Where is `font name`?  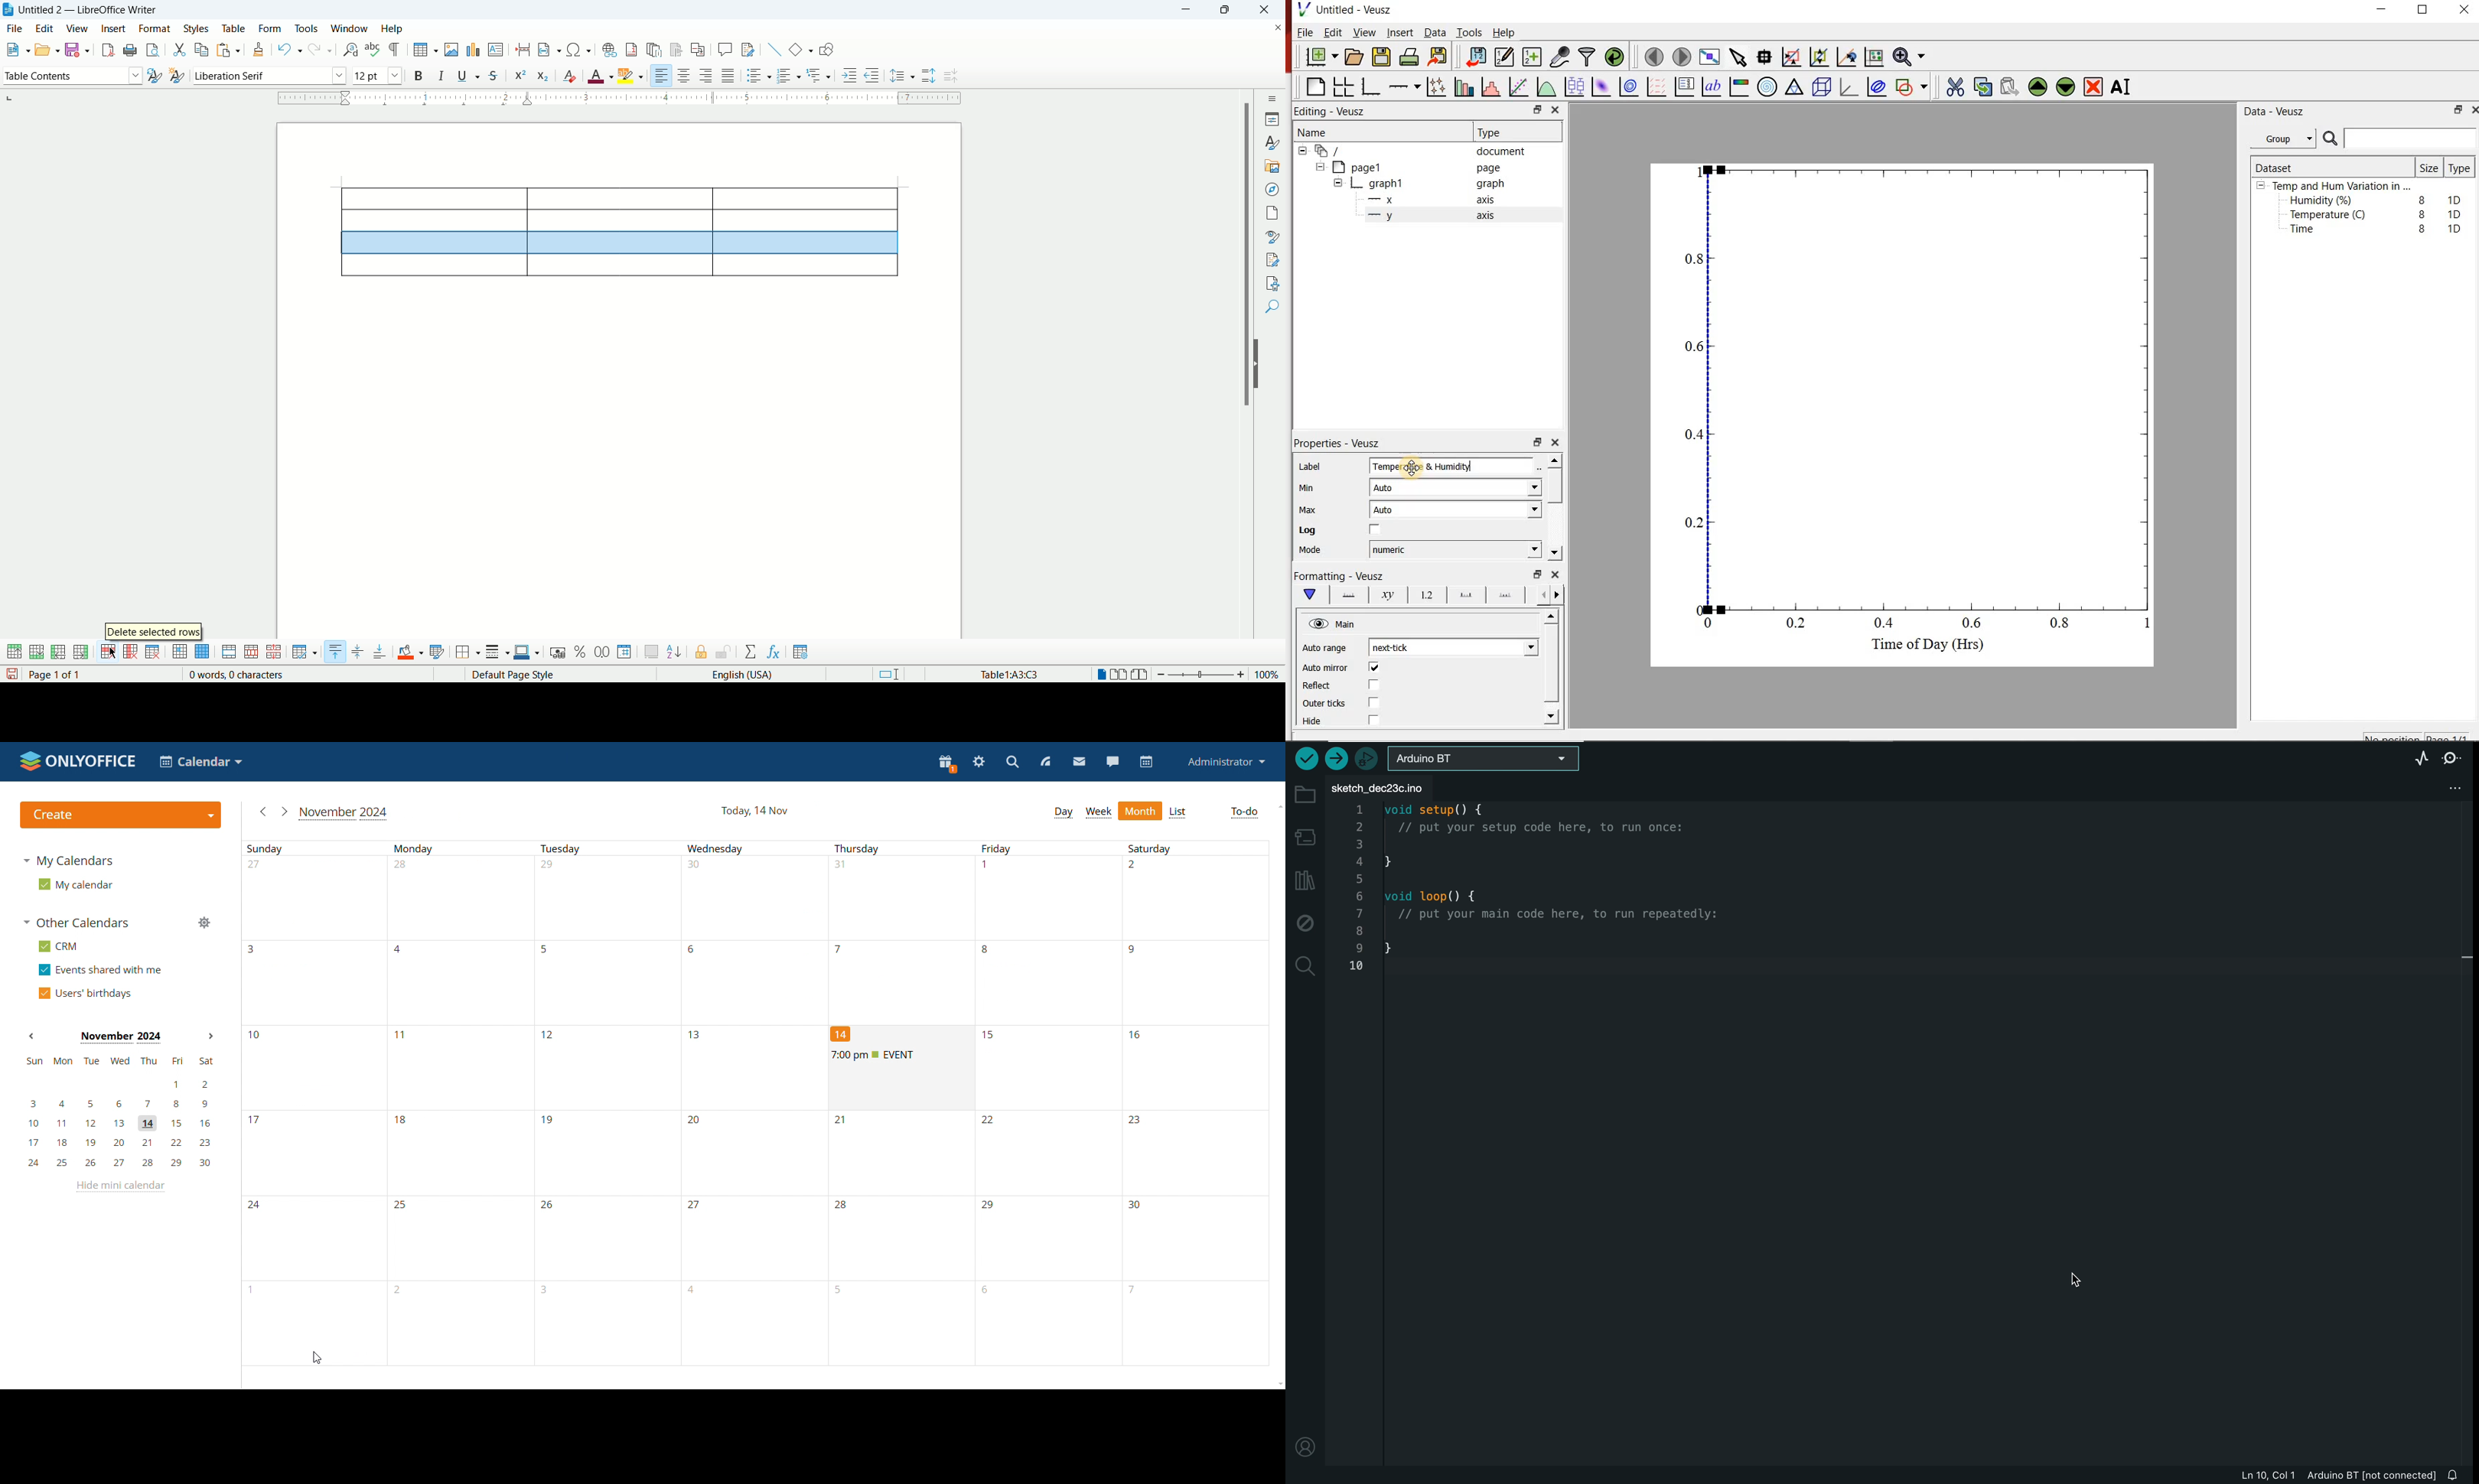 font name is located at coordinates (268, 74).